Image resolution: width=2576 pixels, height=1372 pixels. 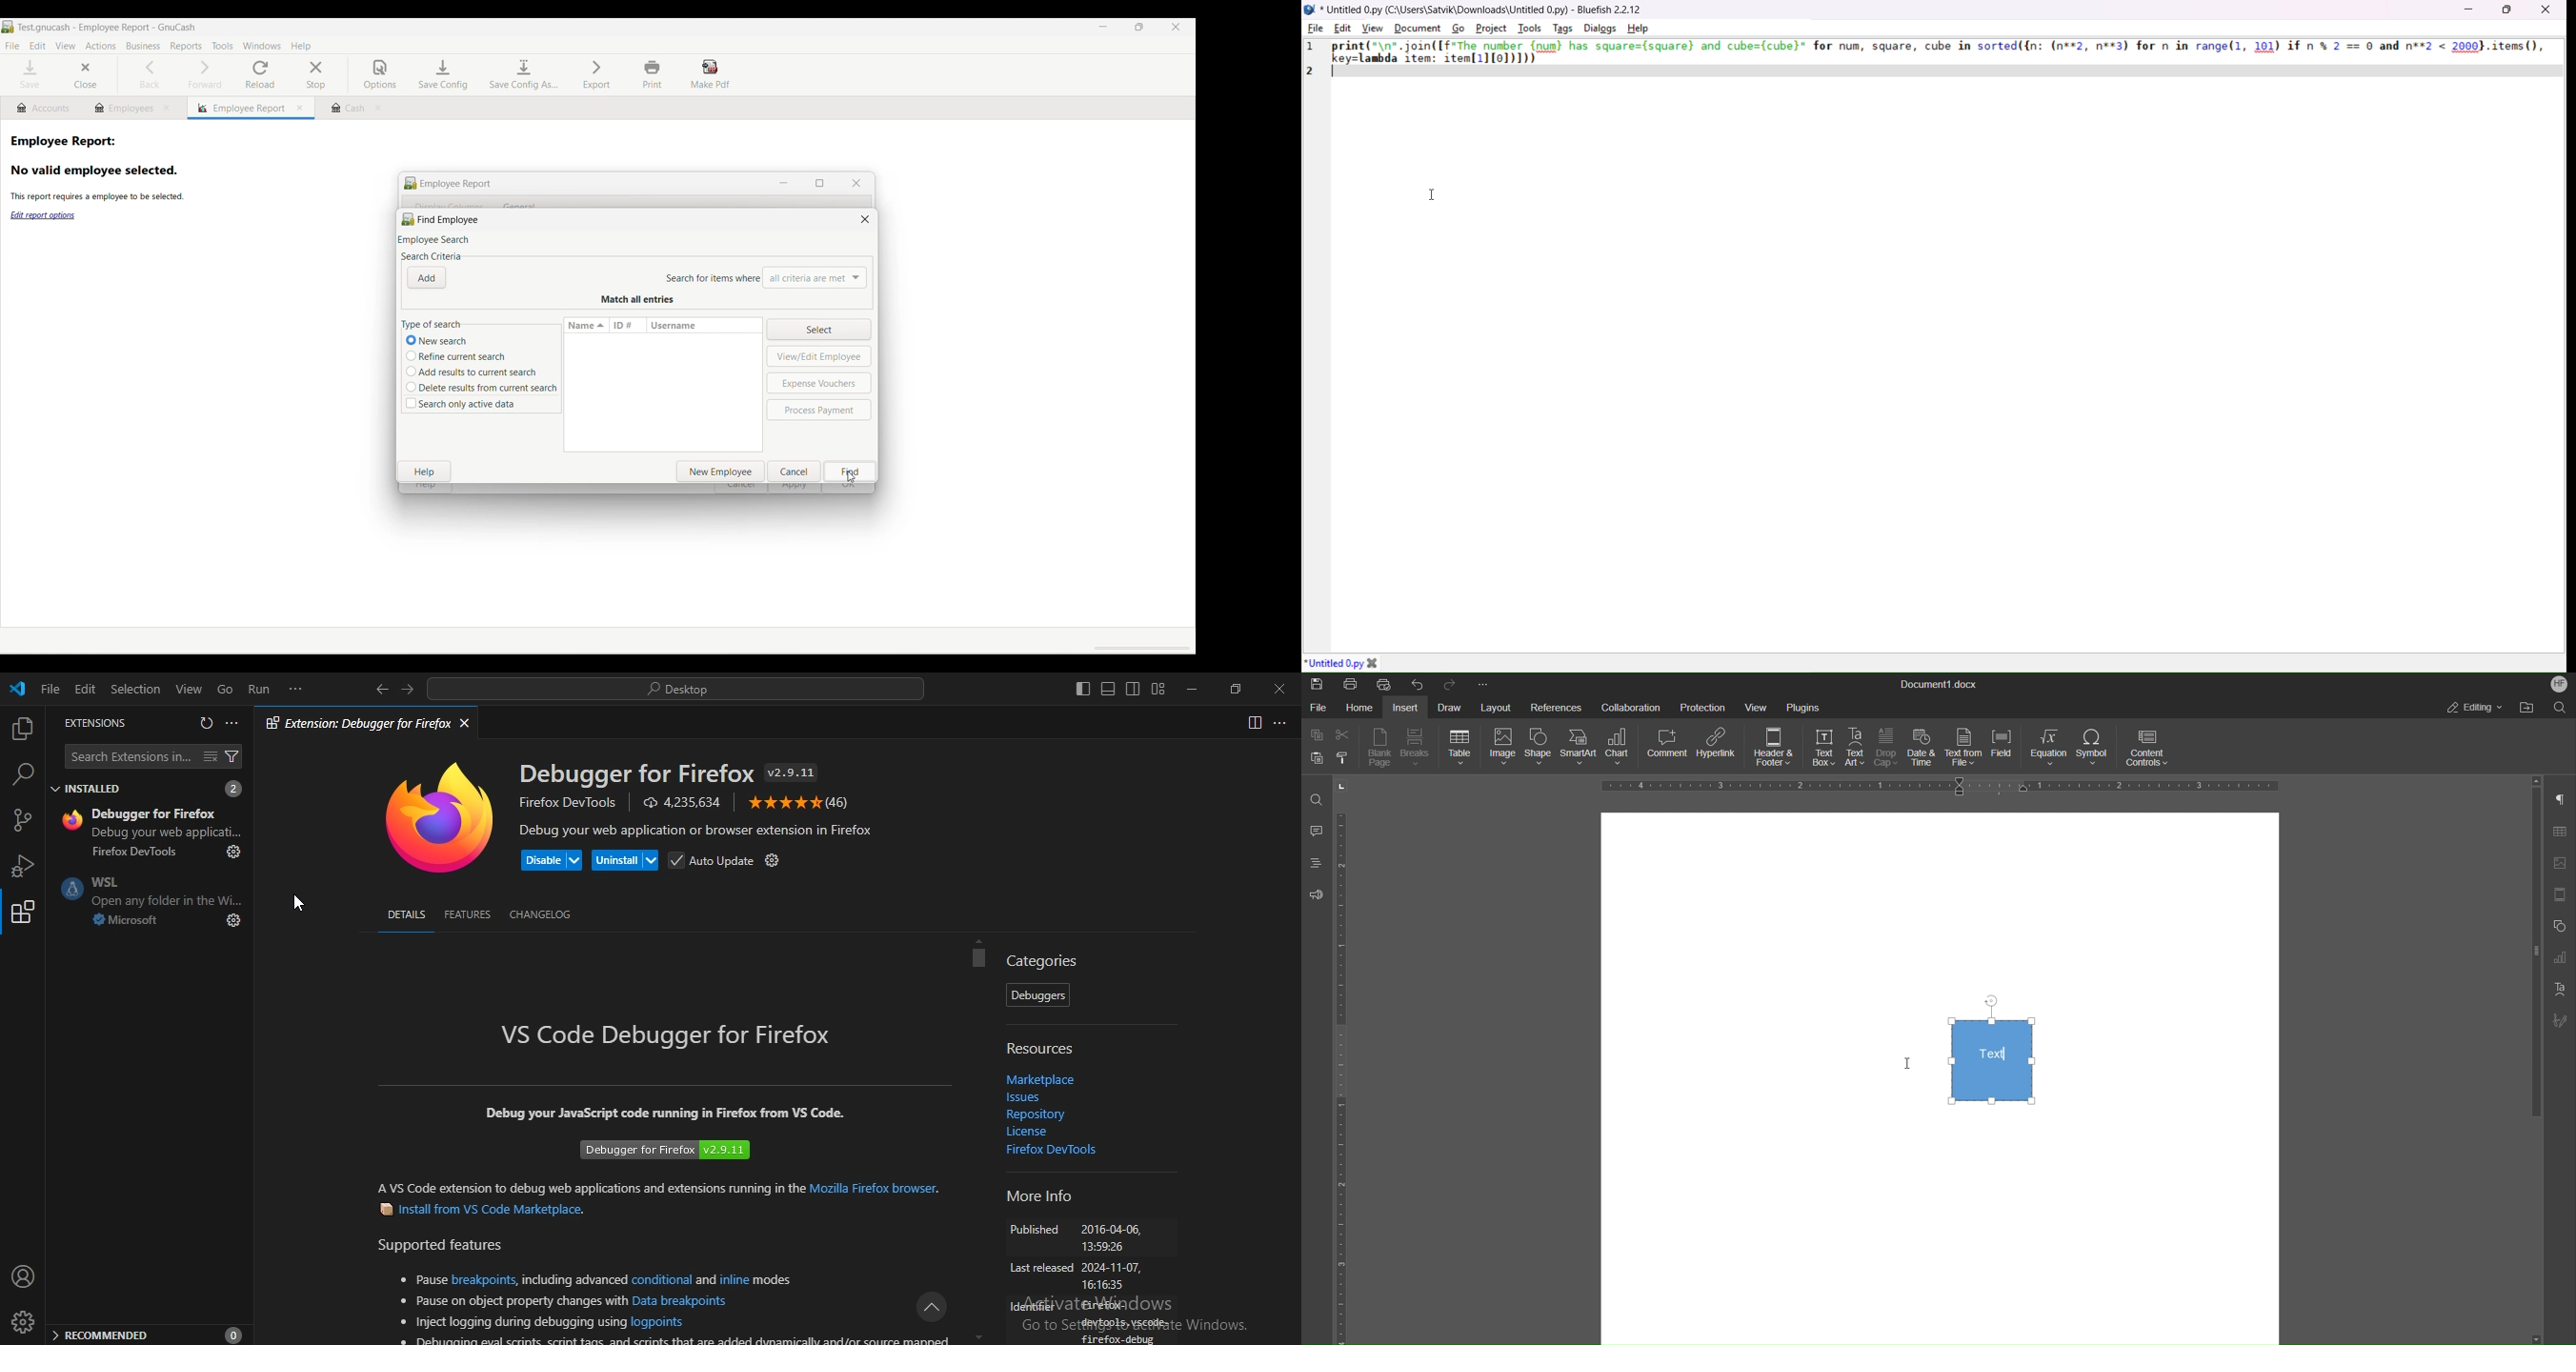 I want to click on More, so click(x=1481, y=682).